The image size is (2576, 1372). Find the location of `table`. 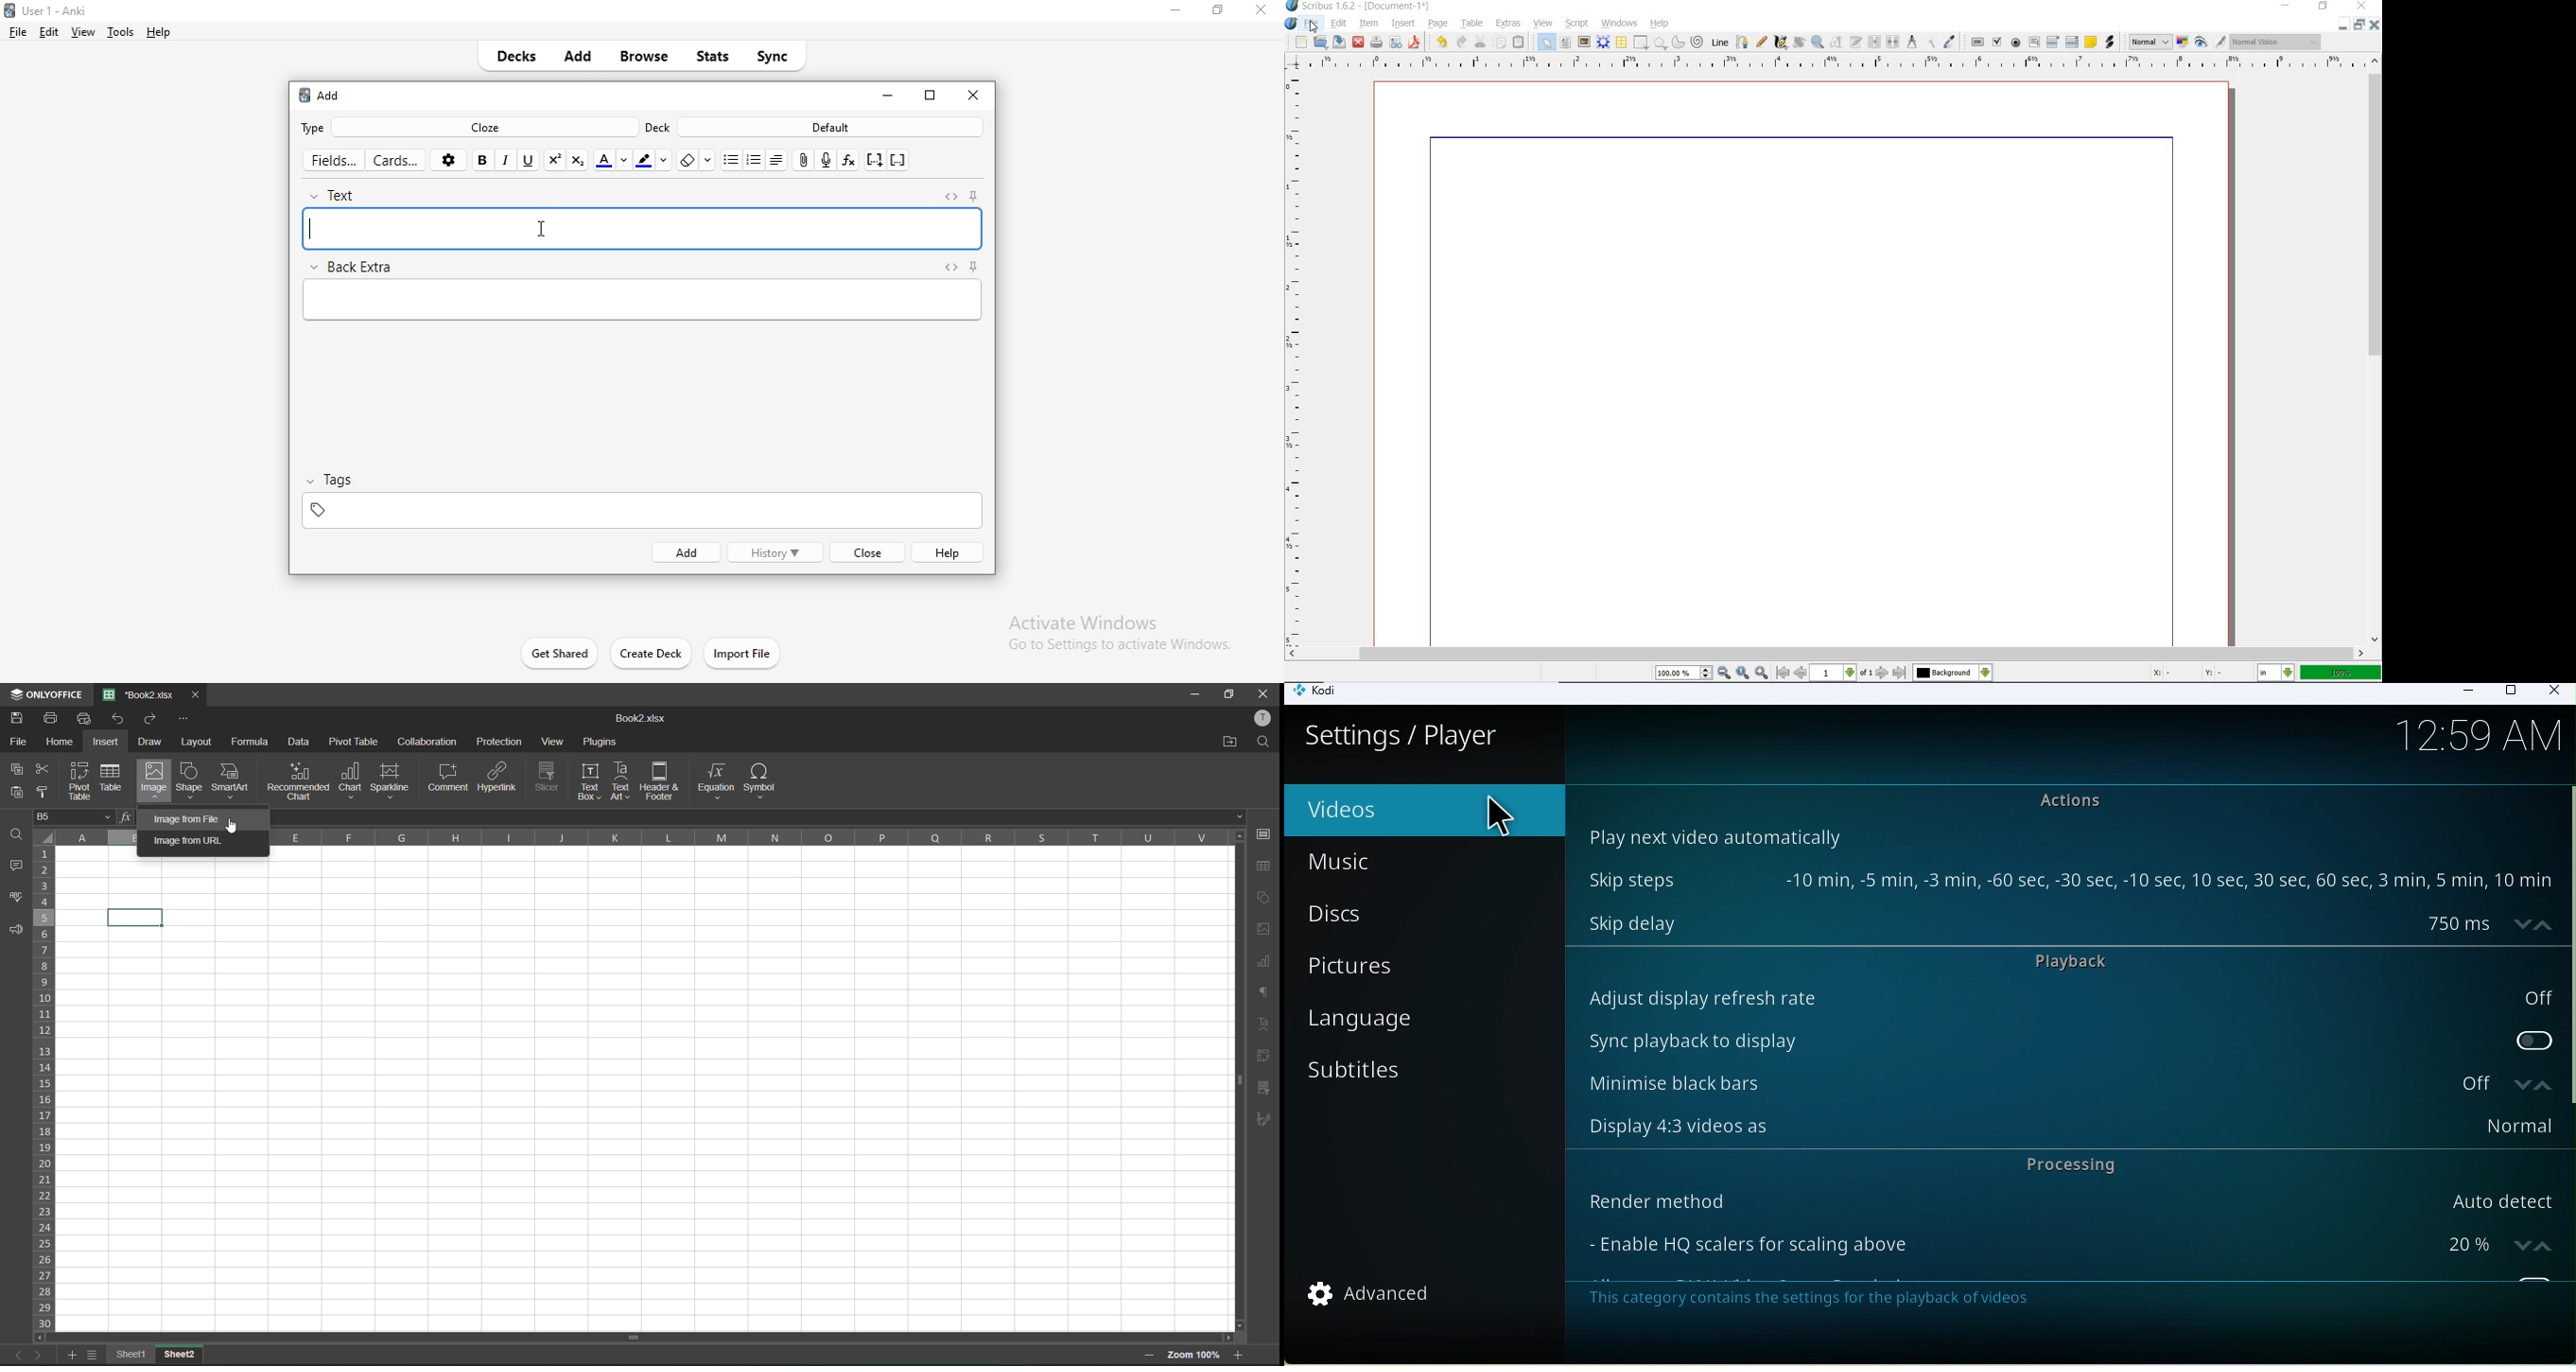

table is located at coordinates (1621, 42).